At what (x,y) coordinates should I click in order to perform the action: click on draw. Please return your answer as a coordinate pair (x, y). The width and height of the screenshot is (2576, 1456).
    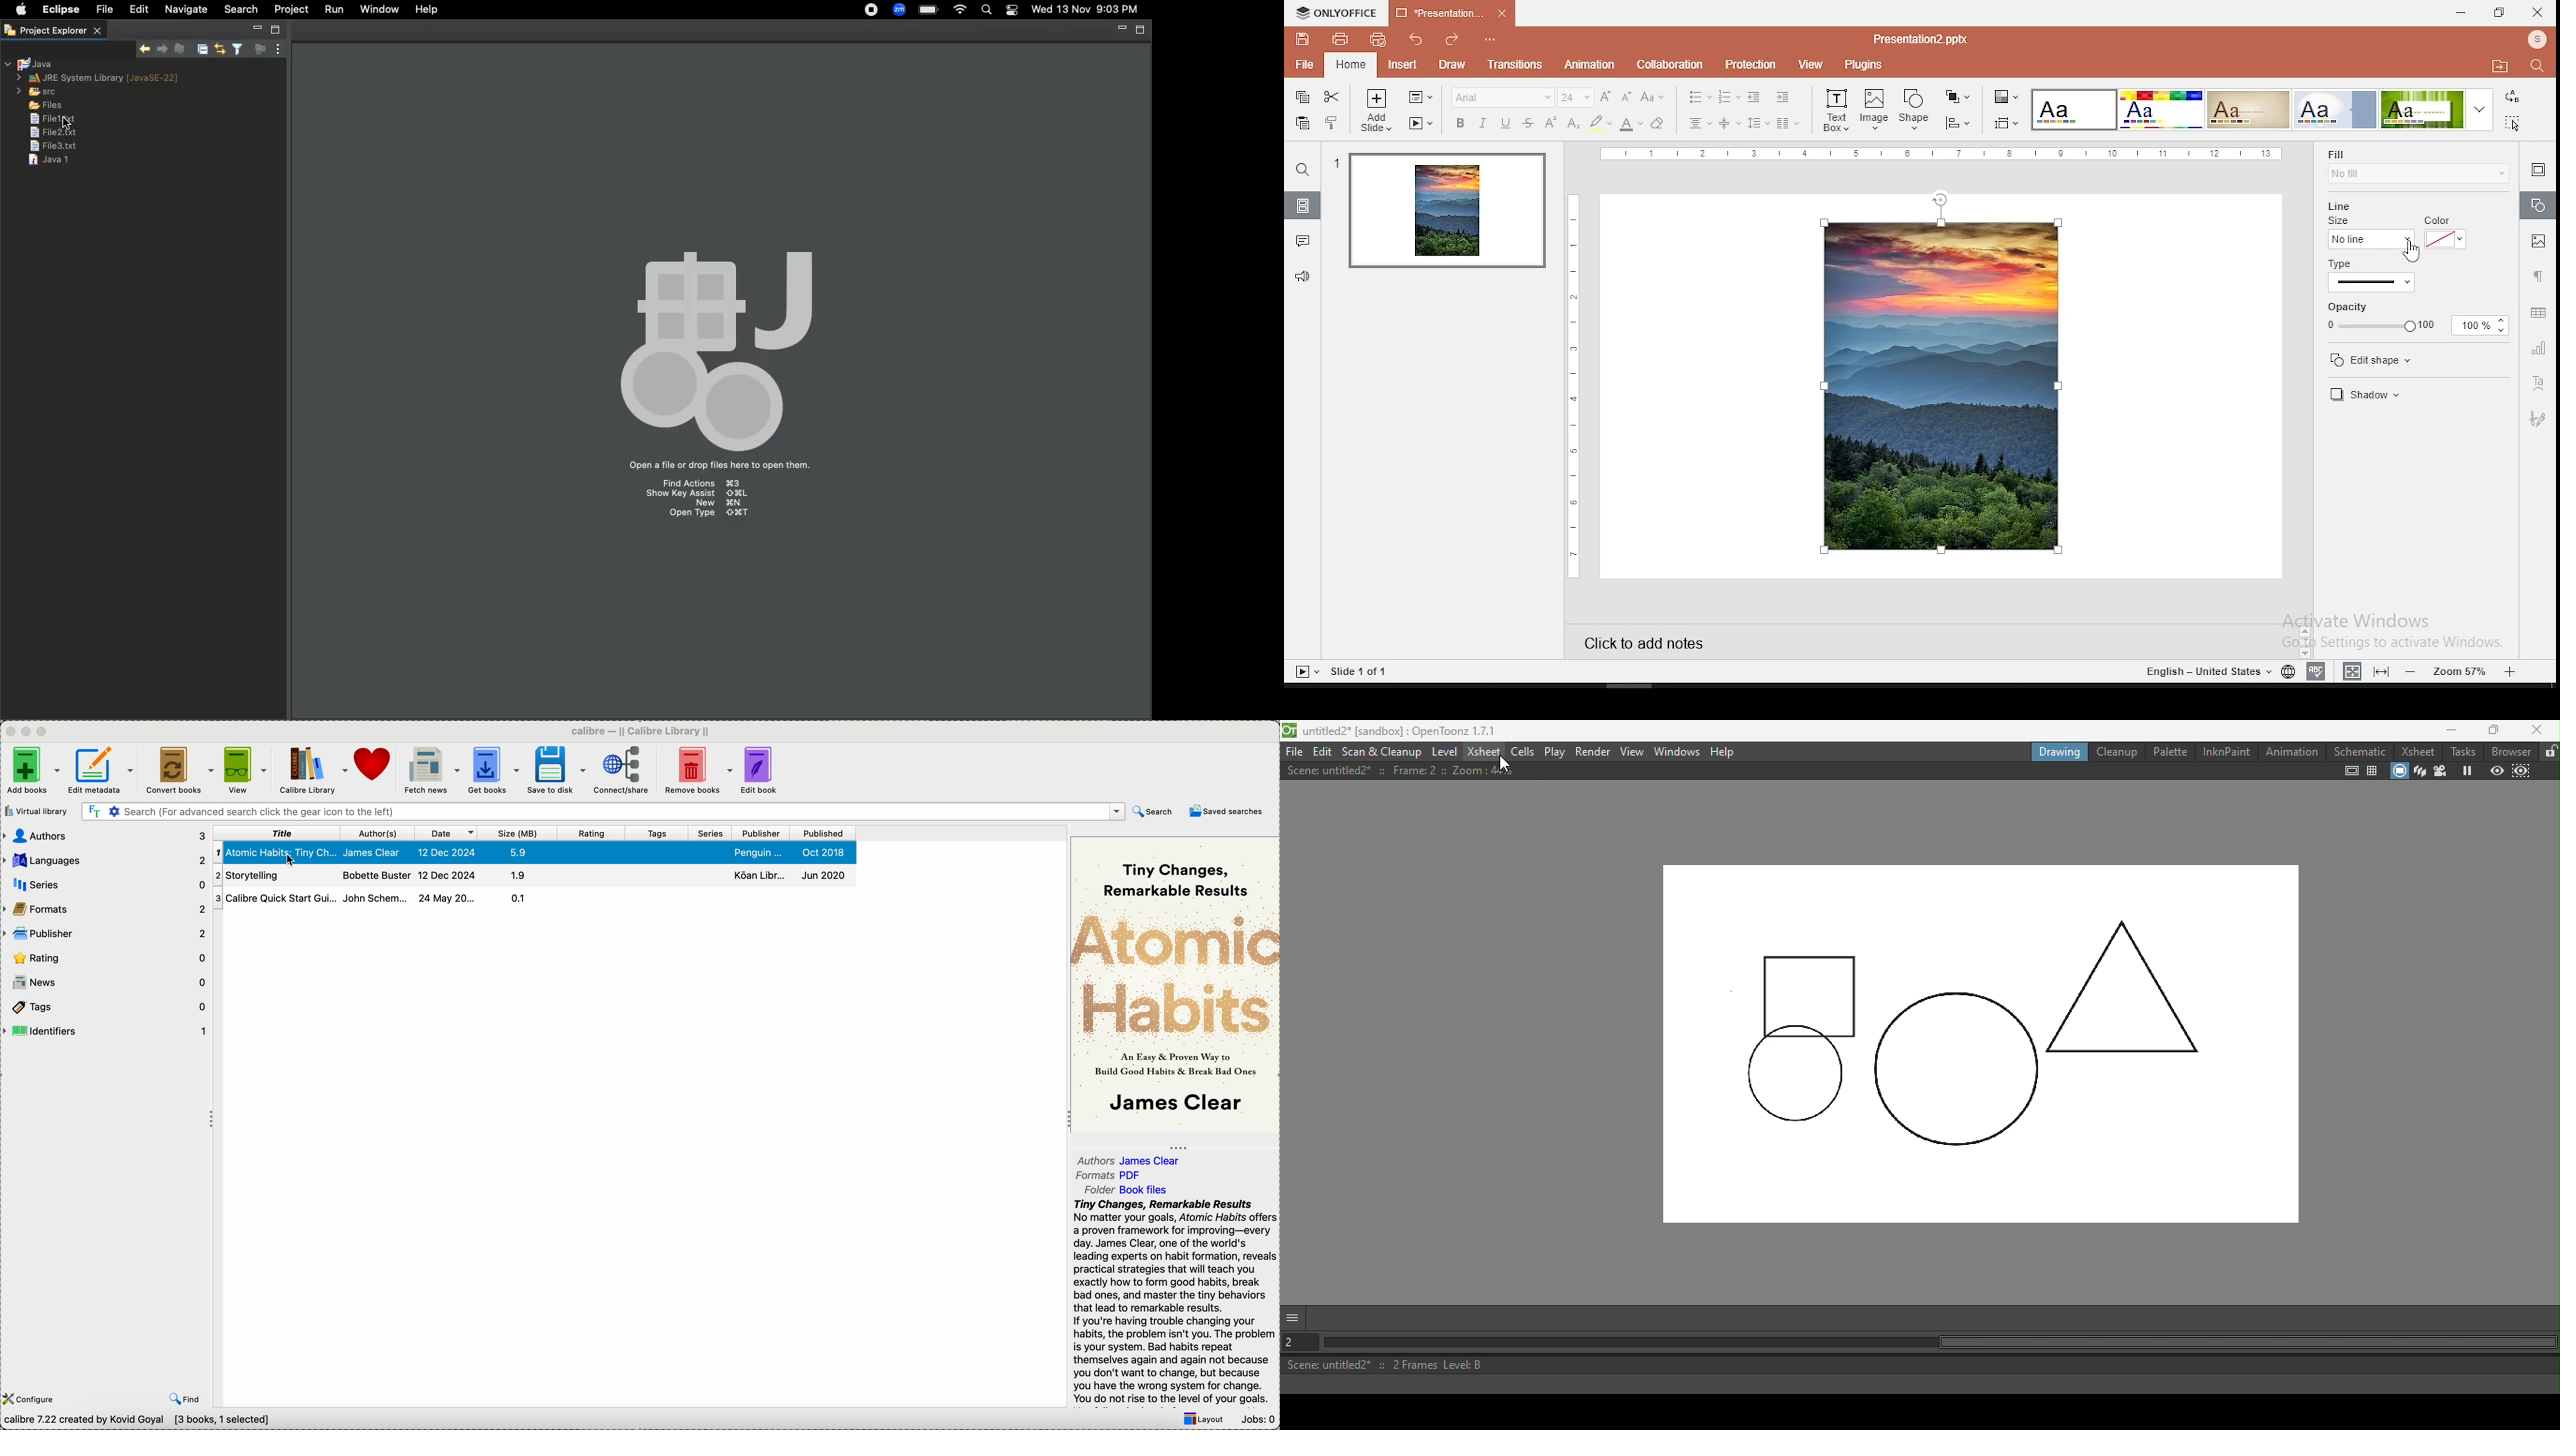
    Looking at the image, I should click on (1452, 65).